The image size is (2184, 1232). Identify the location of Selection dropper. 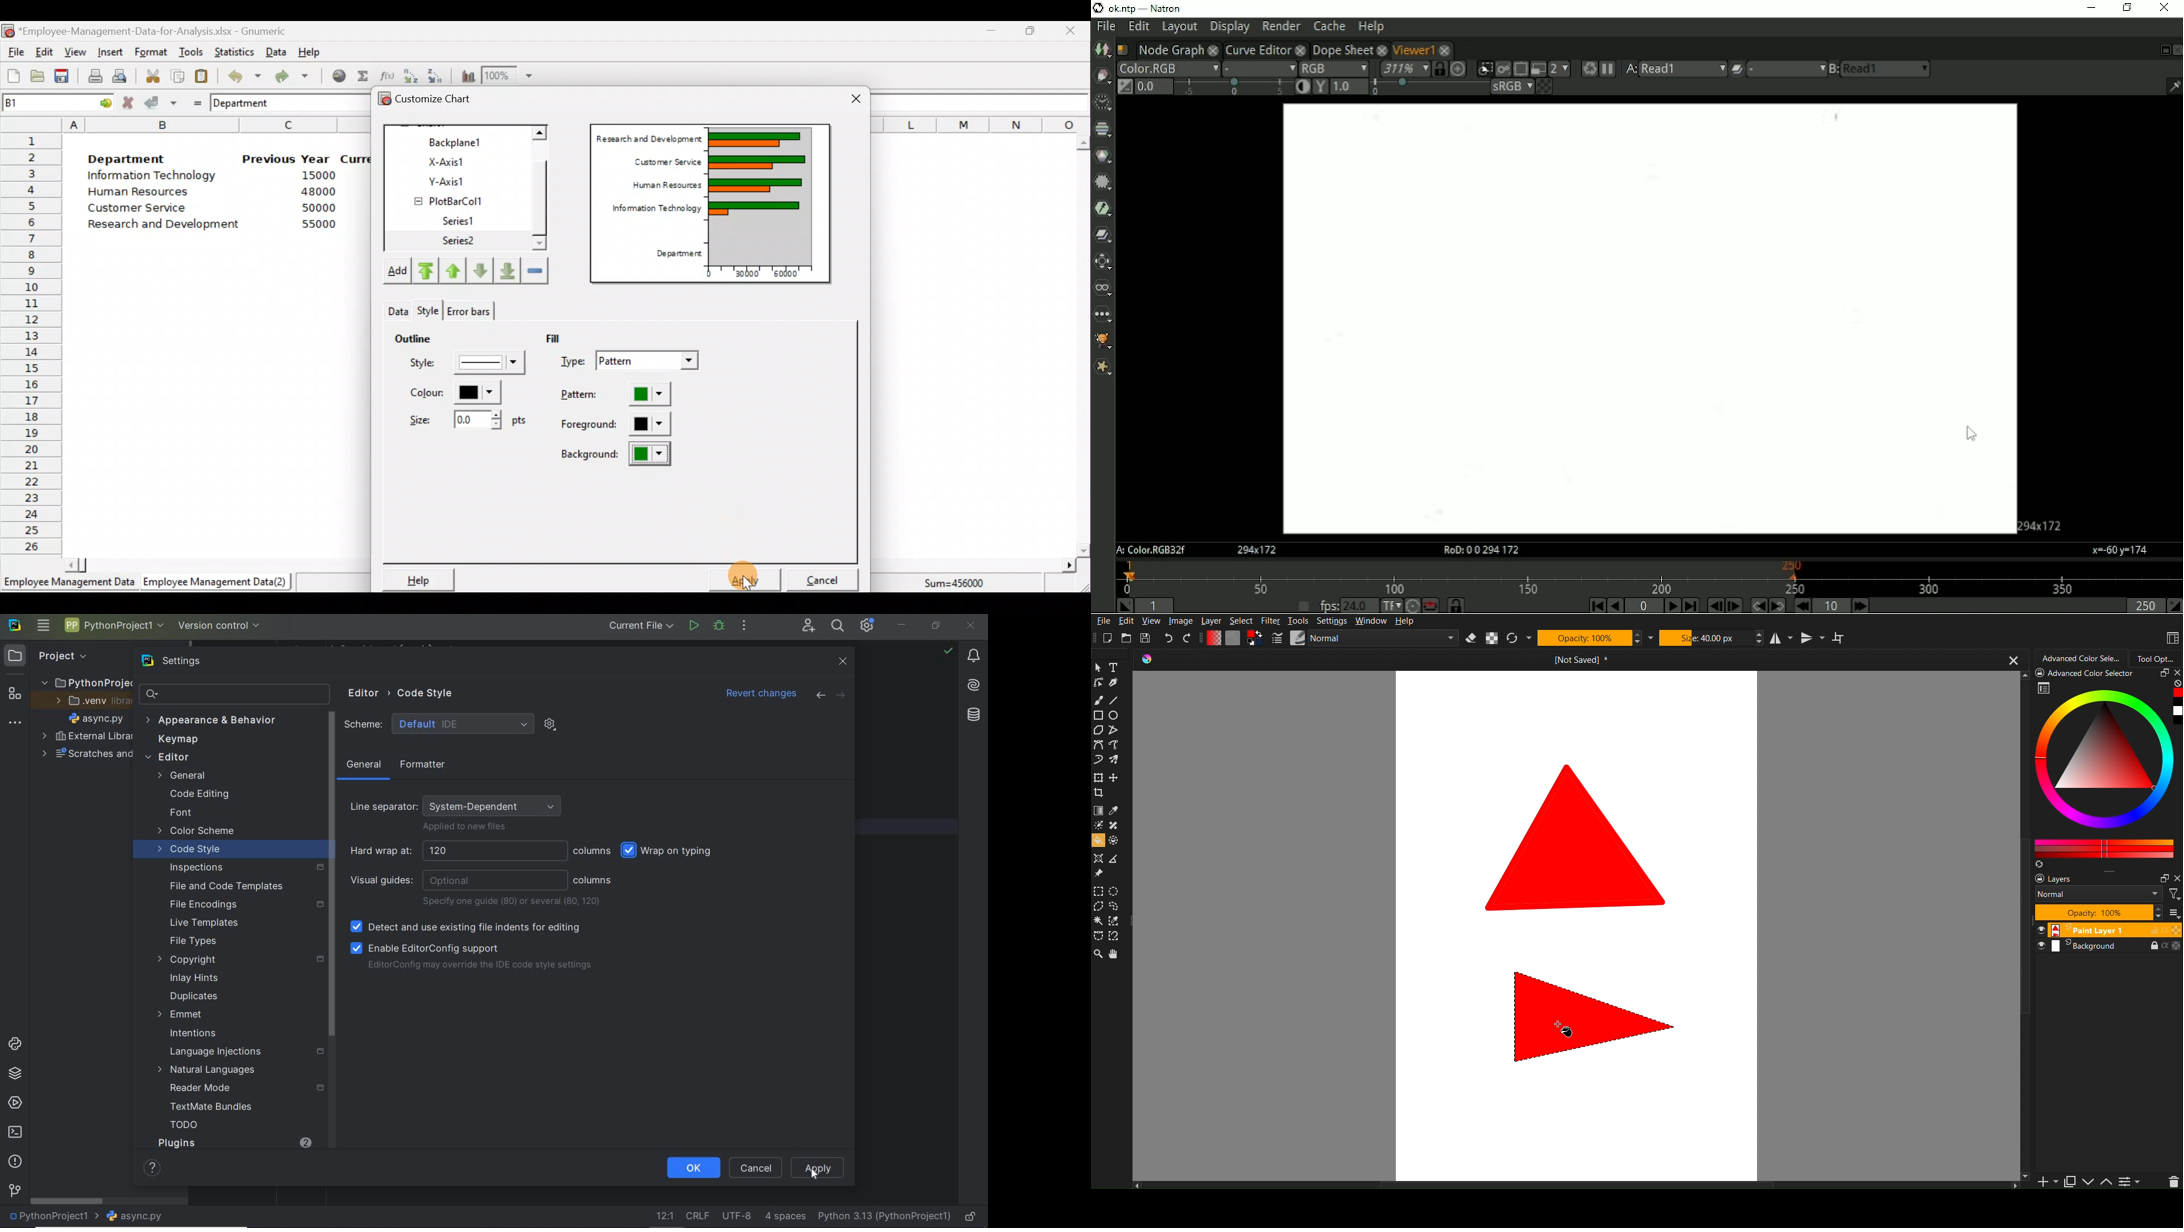
(1114, 922).